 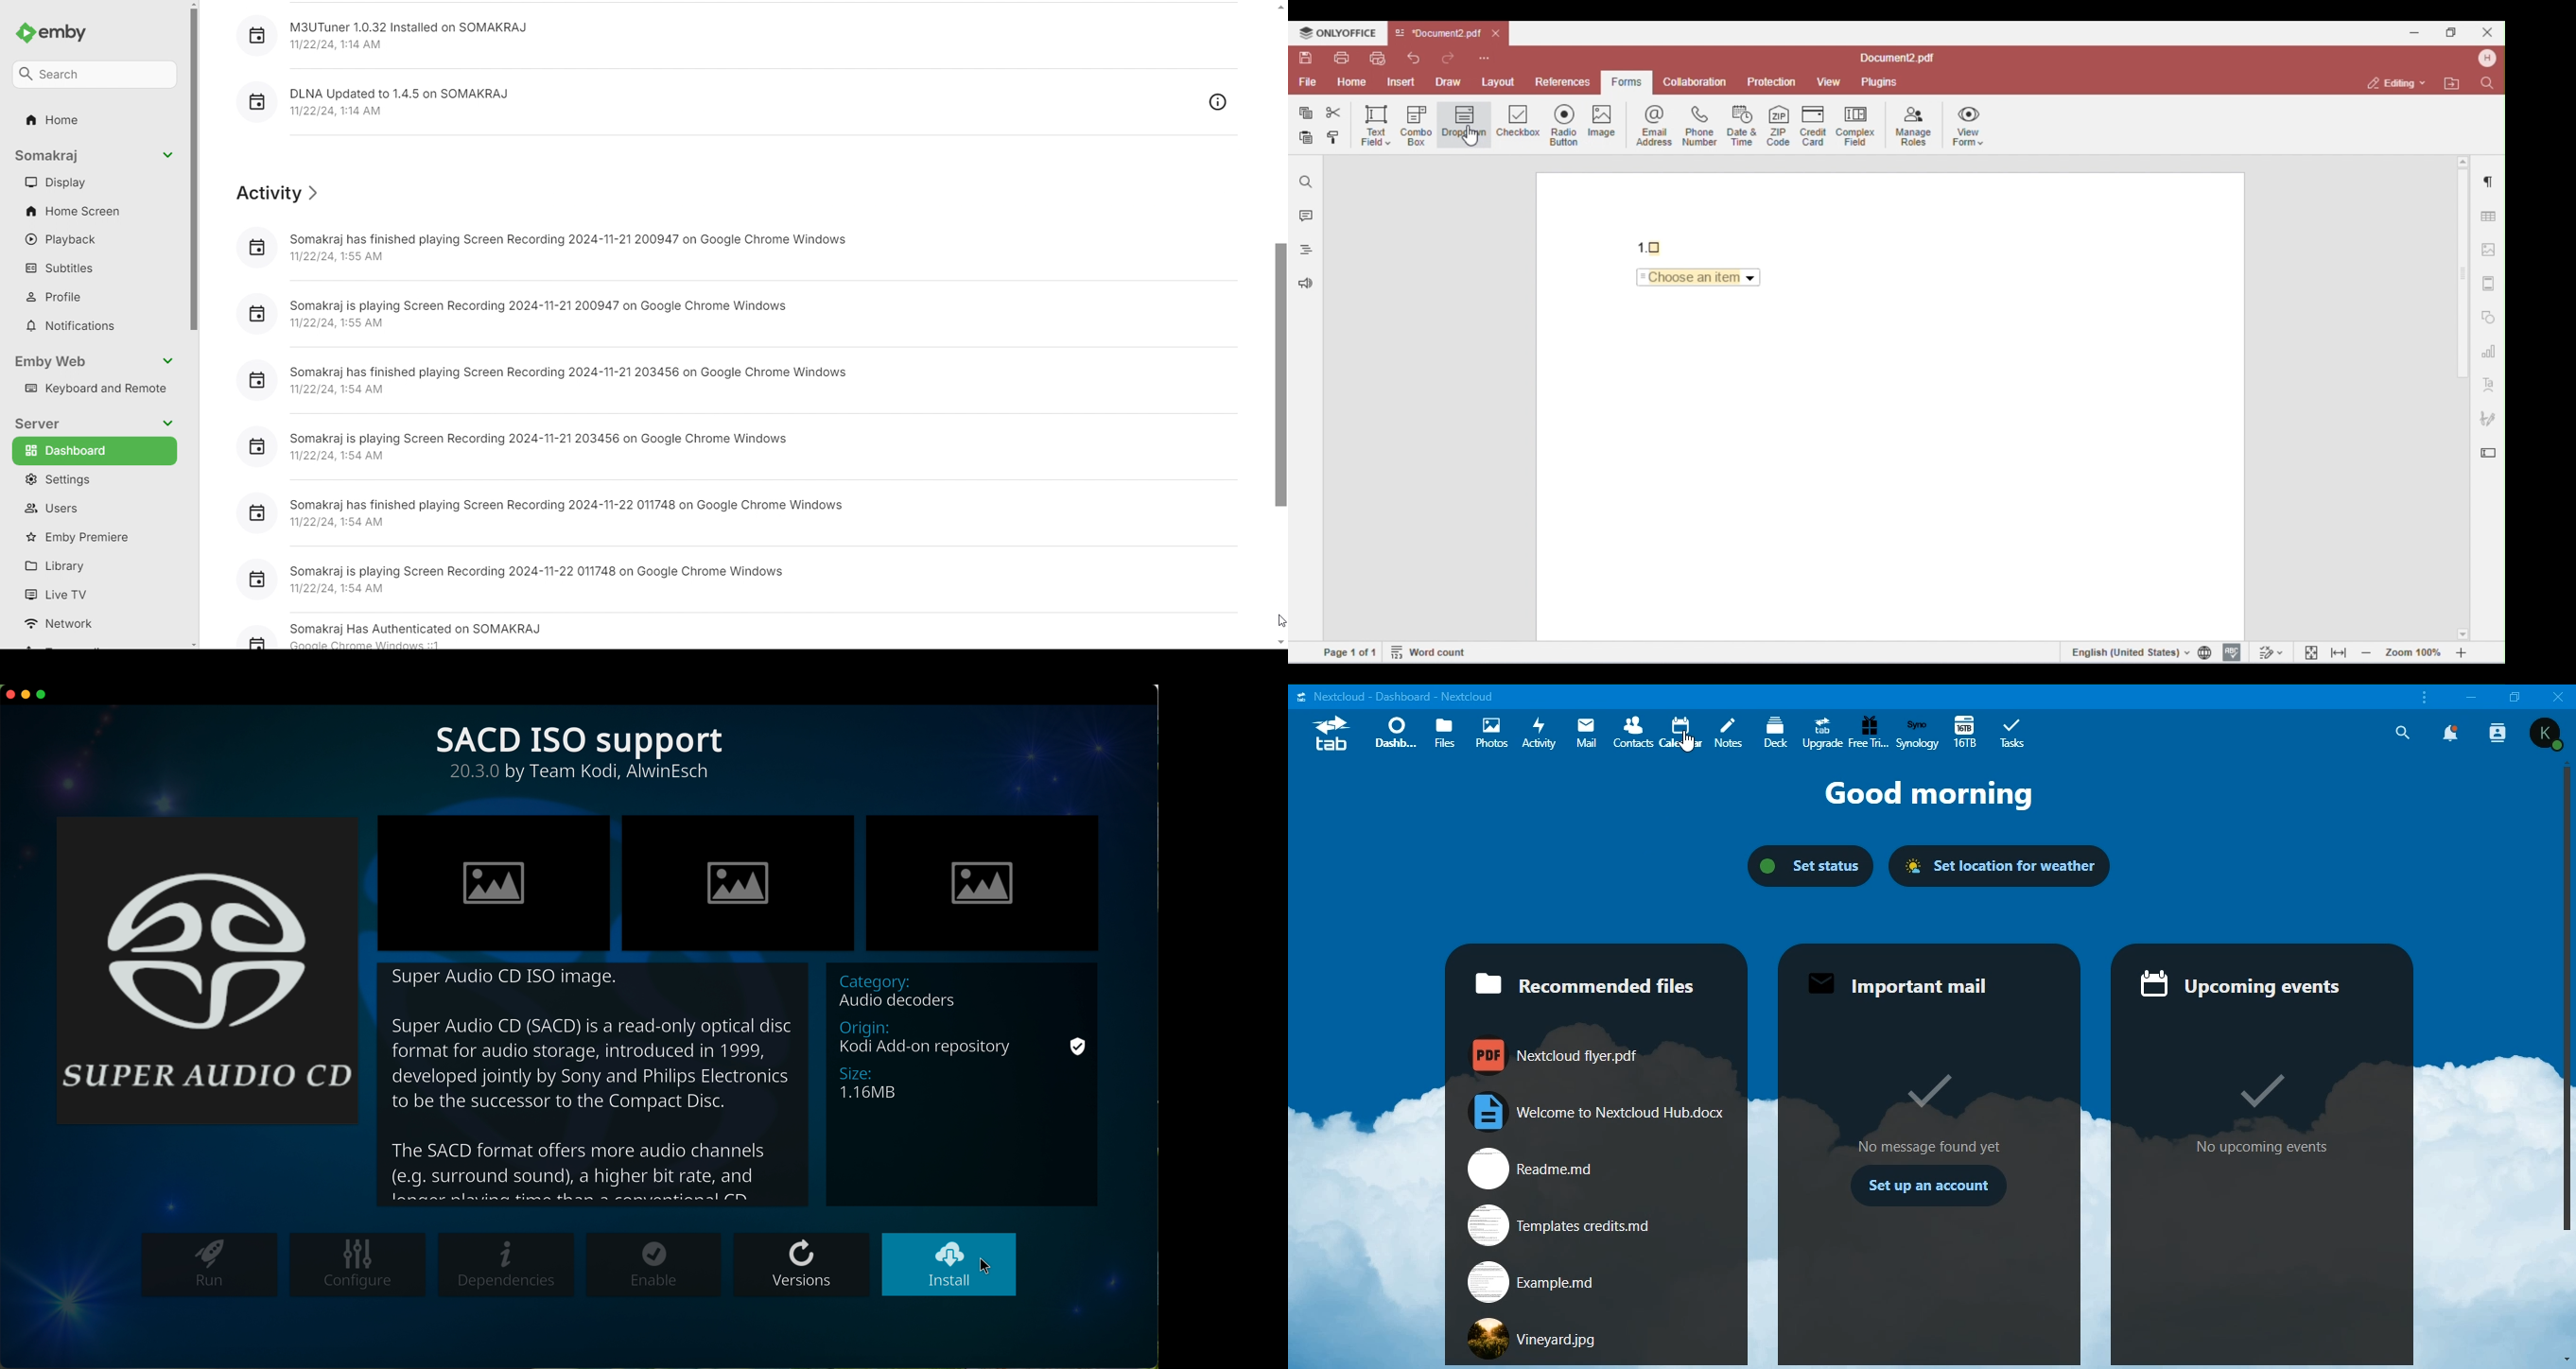 I want to click on No message found yet, so click(x=1931, y=1146).